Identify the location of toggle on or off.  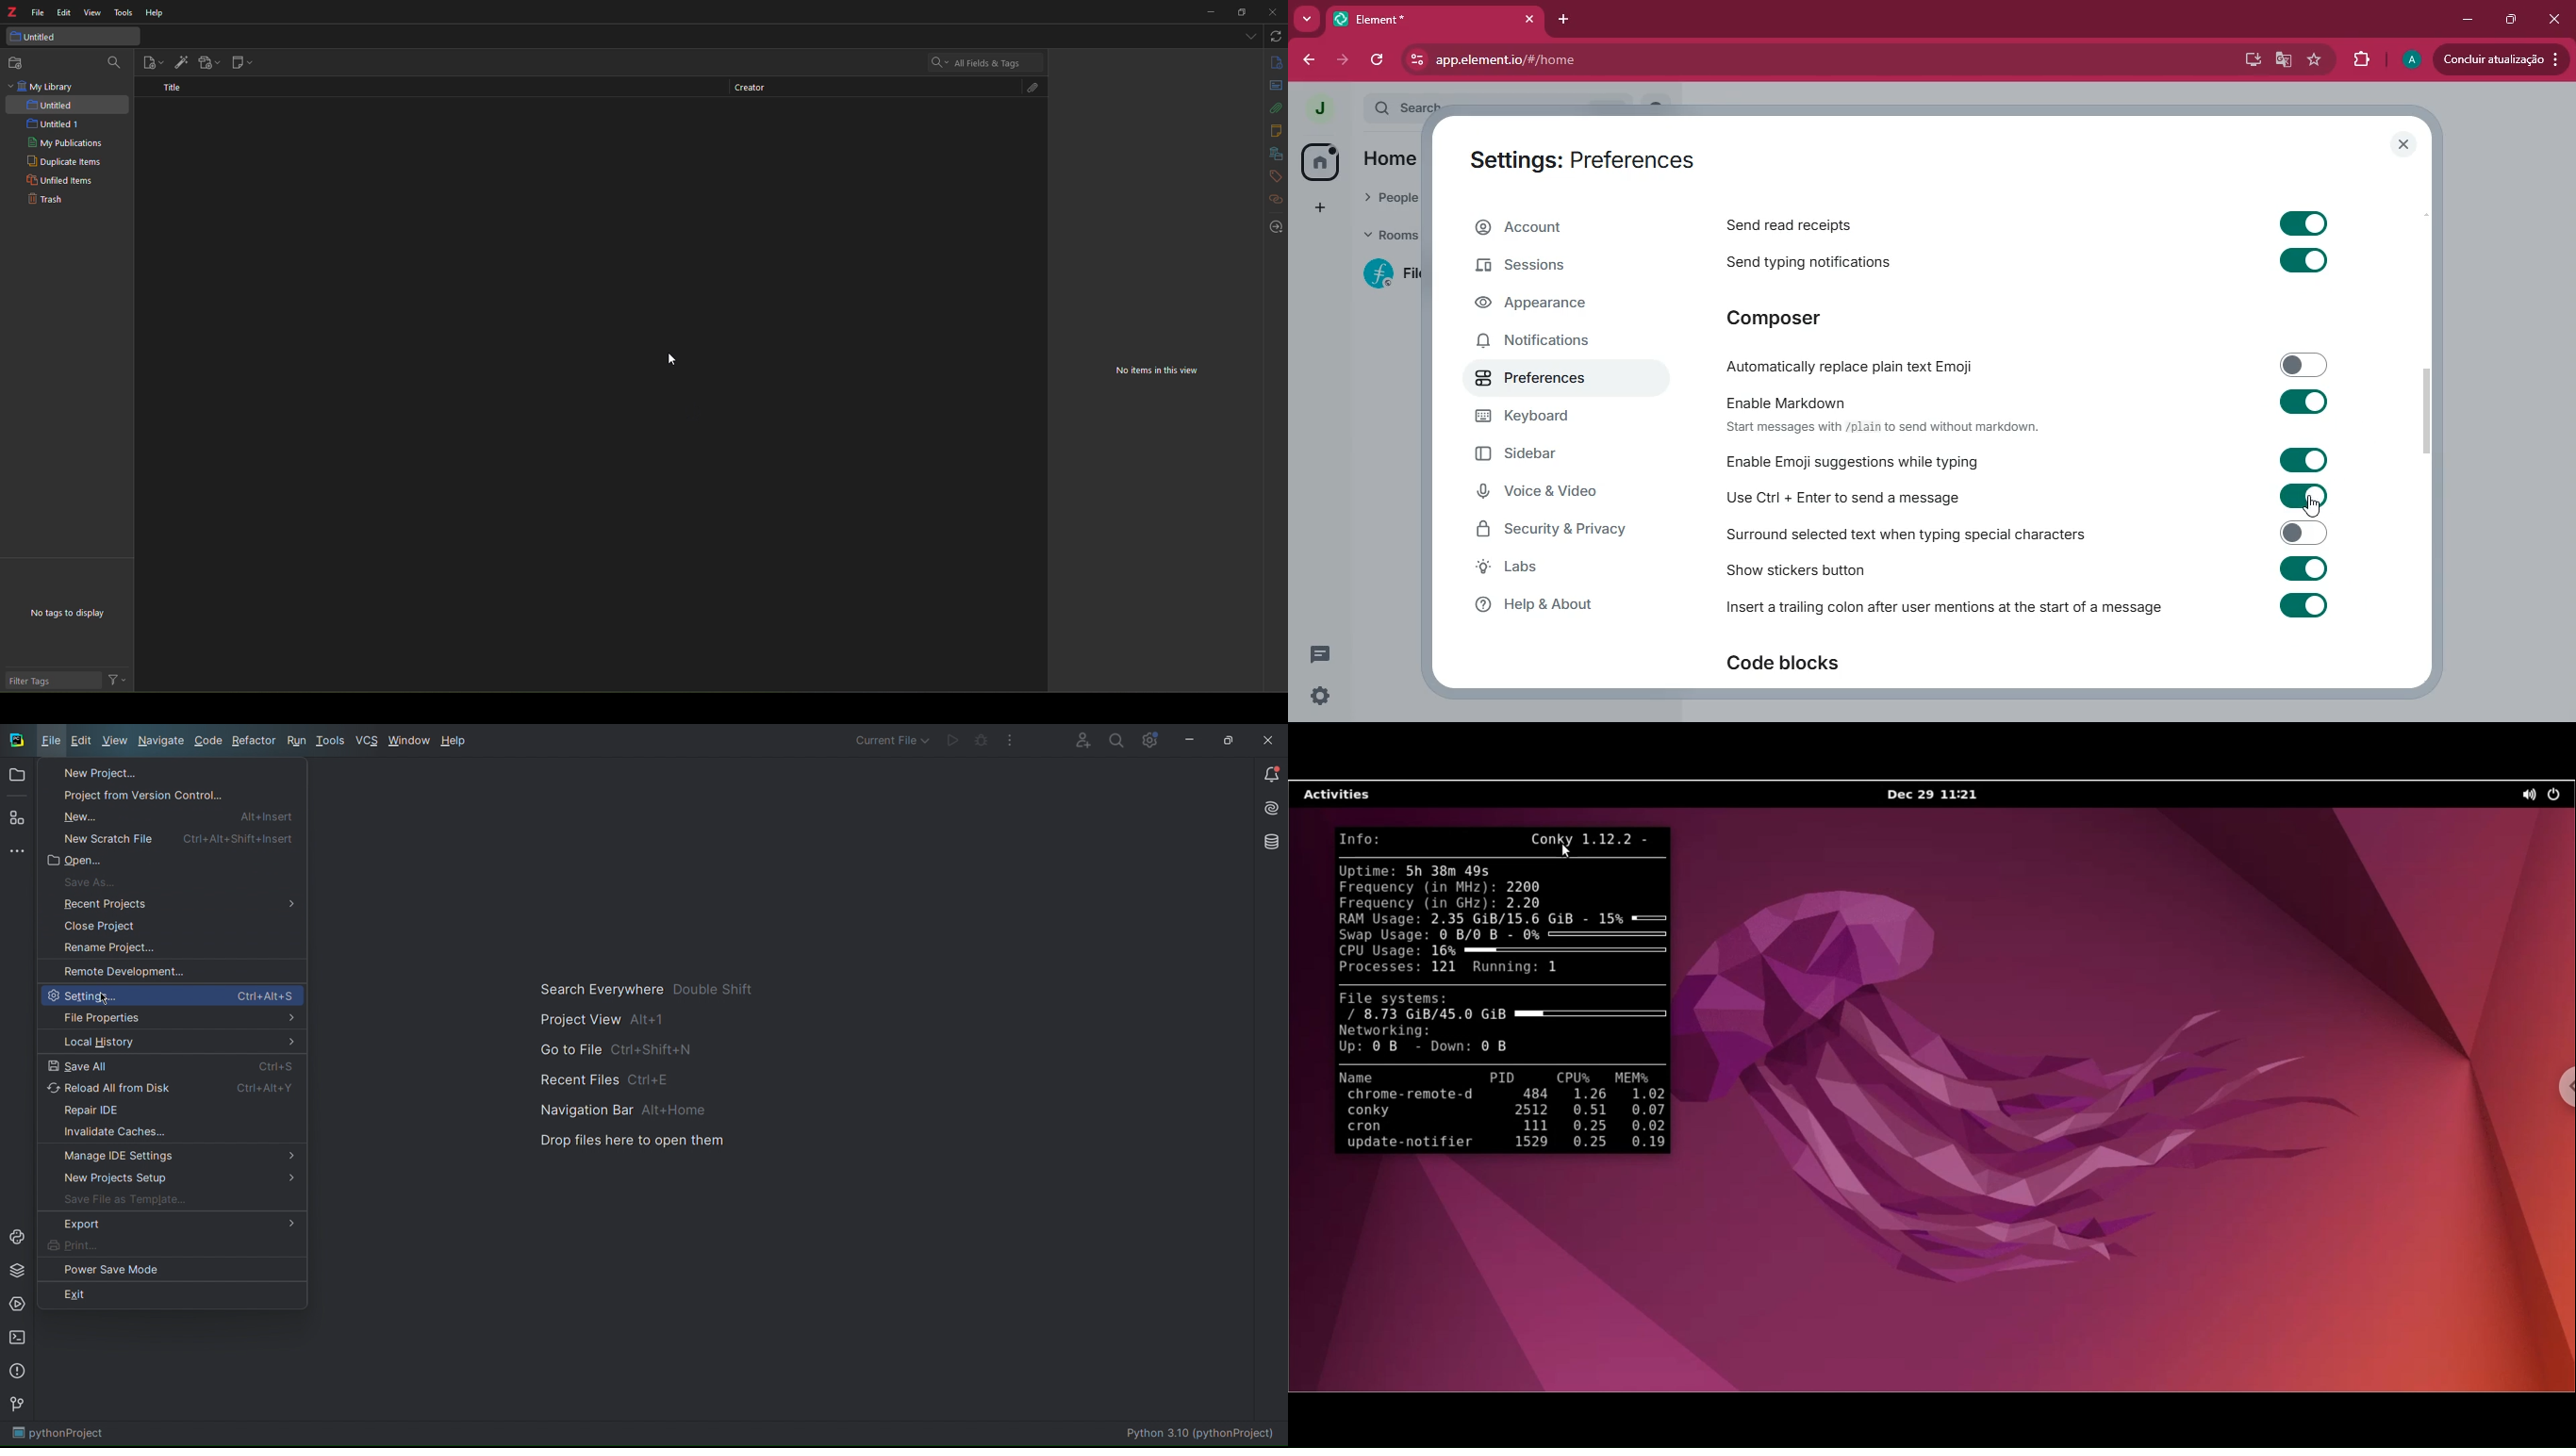
(2303, 259).